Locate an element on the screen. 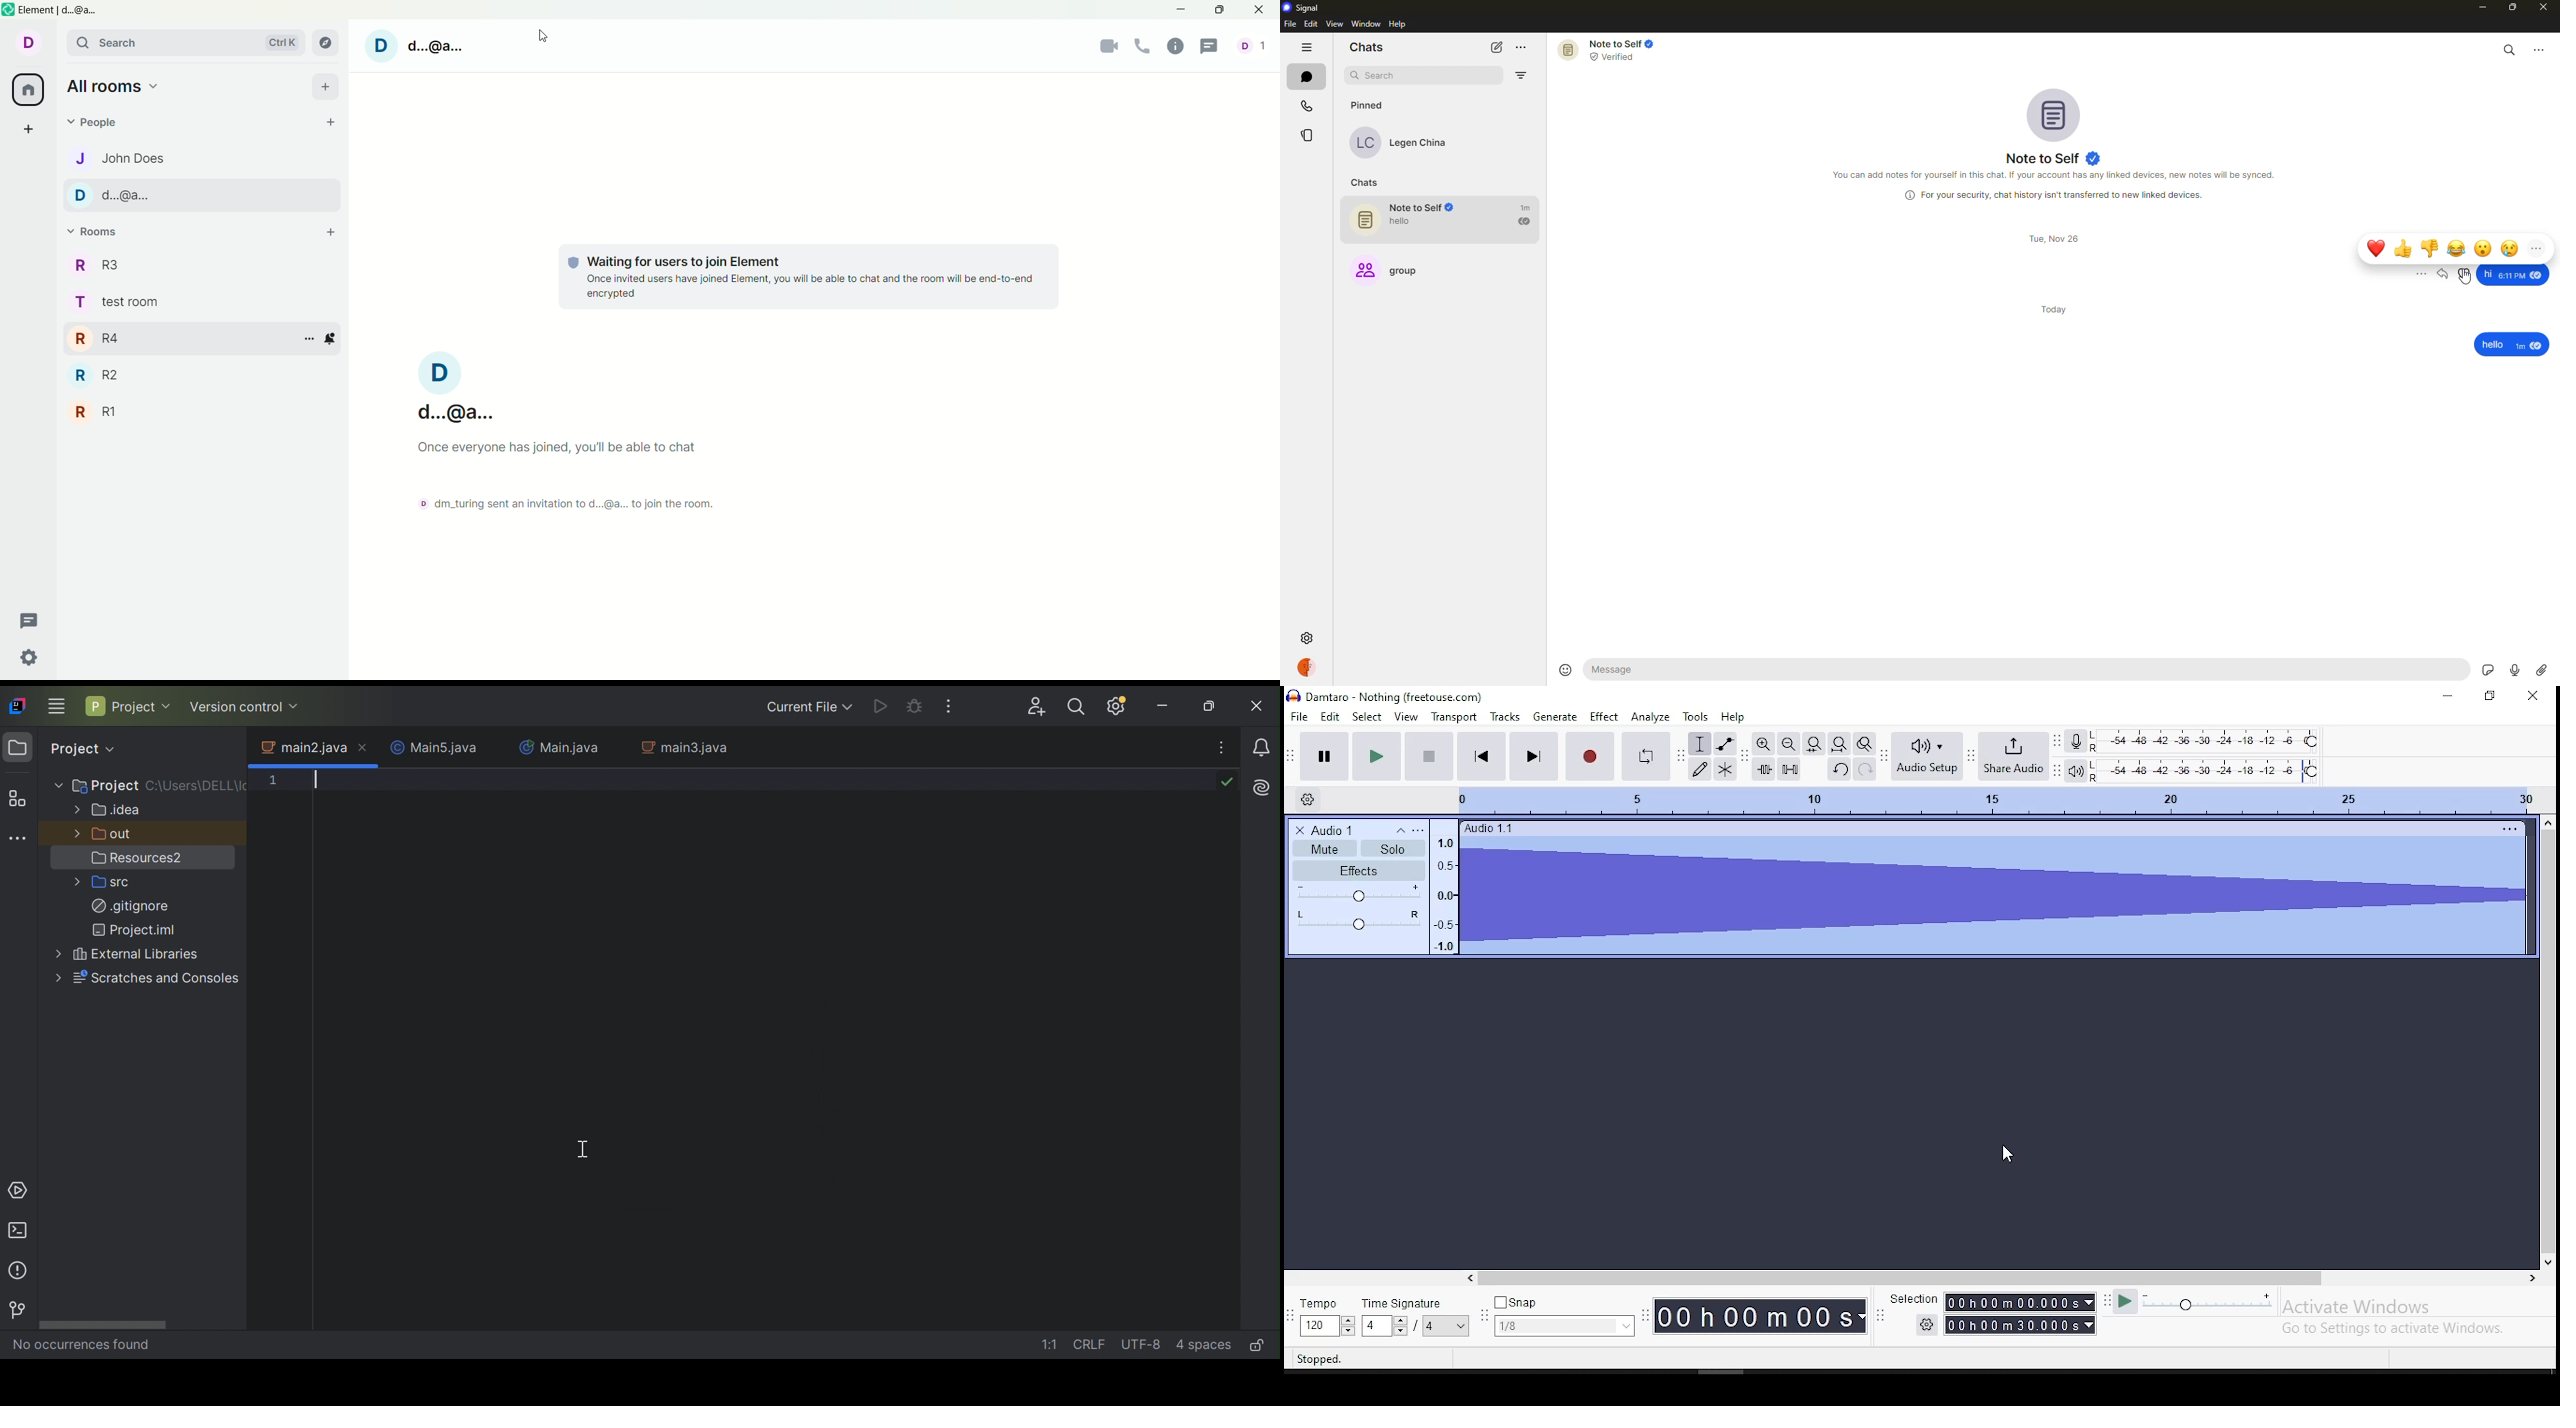 This screenshot has width=2576, height=1428. selection duration is located at coordinates (2025, 1311).